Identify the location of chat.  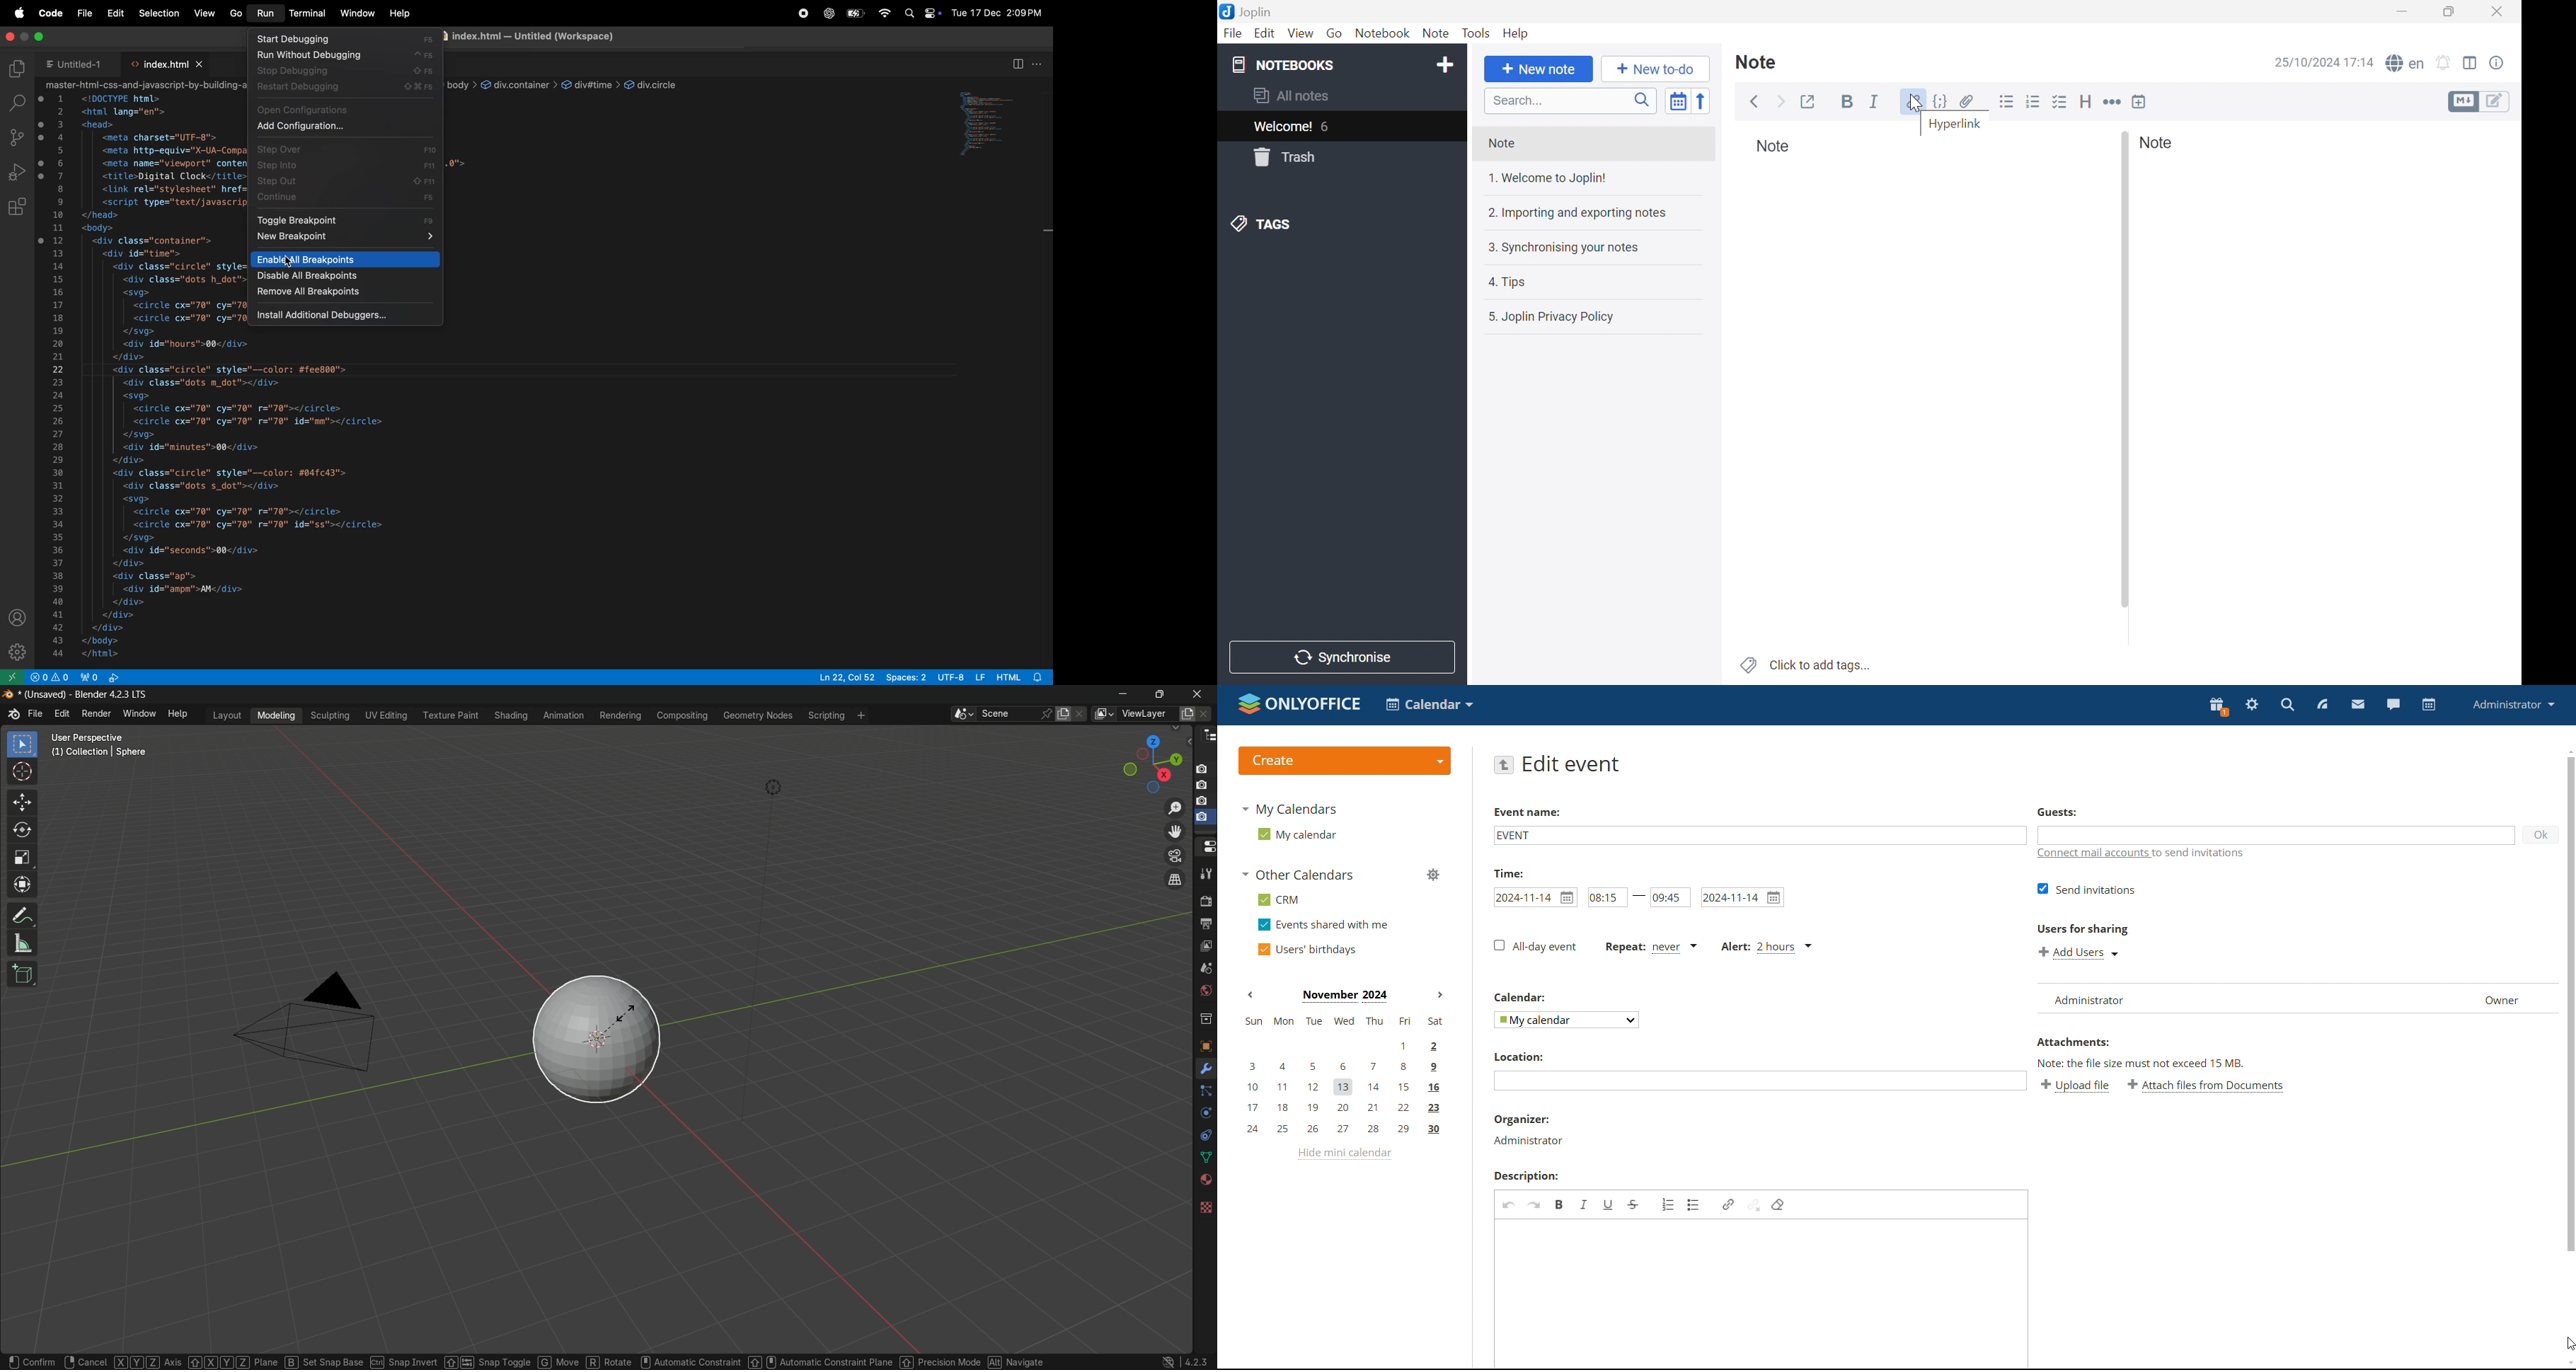
(2393, 703).